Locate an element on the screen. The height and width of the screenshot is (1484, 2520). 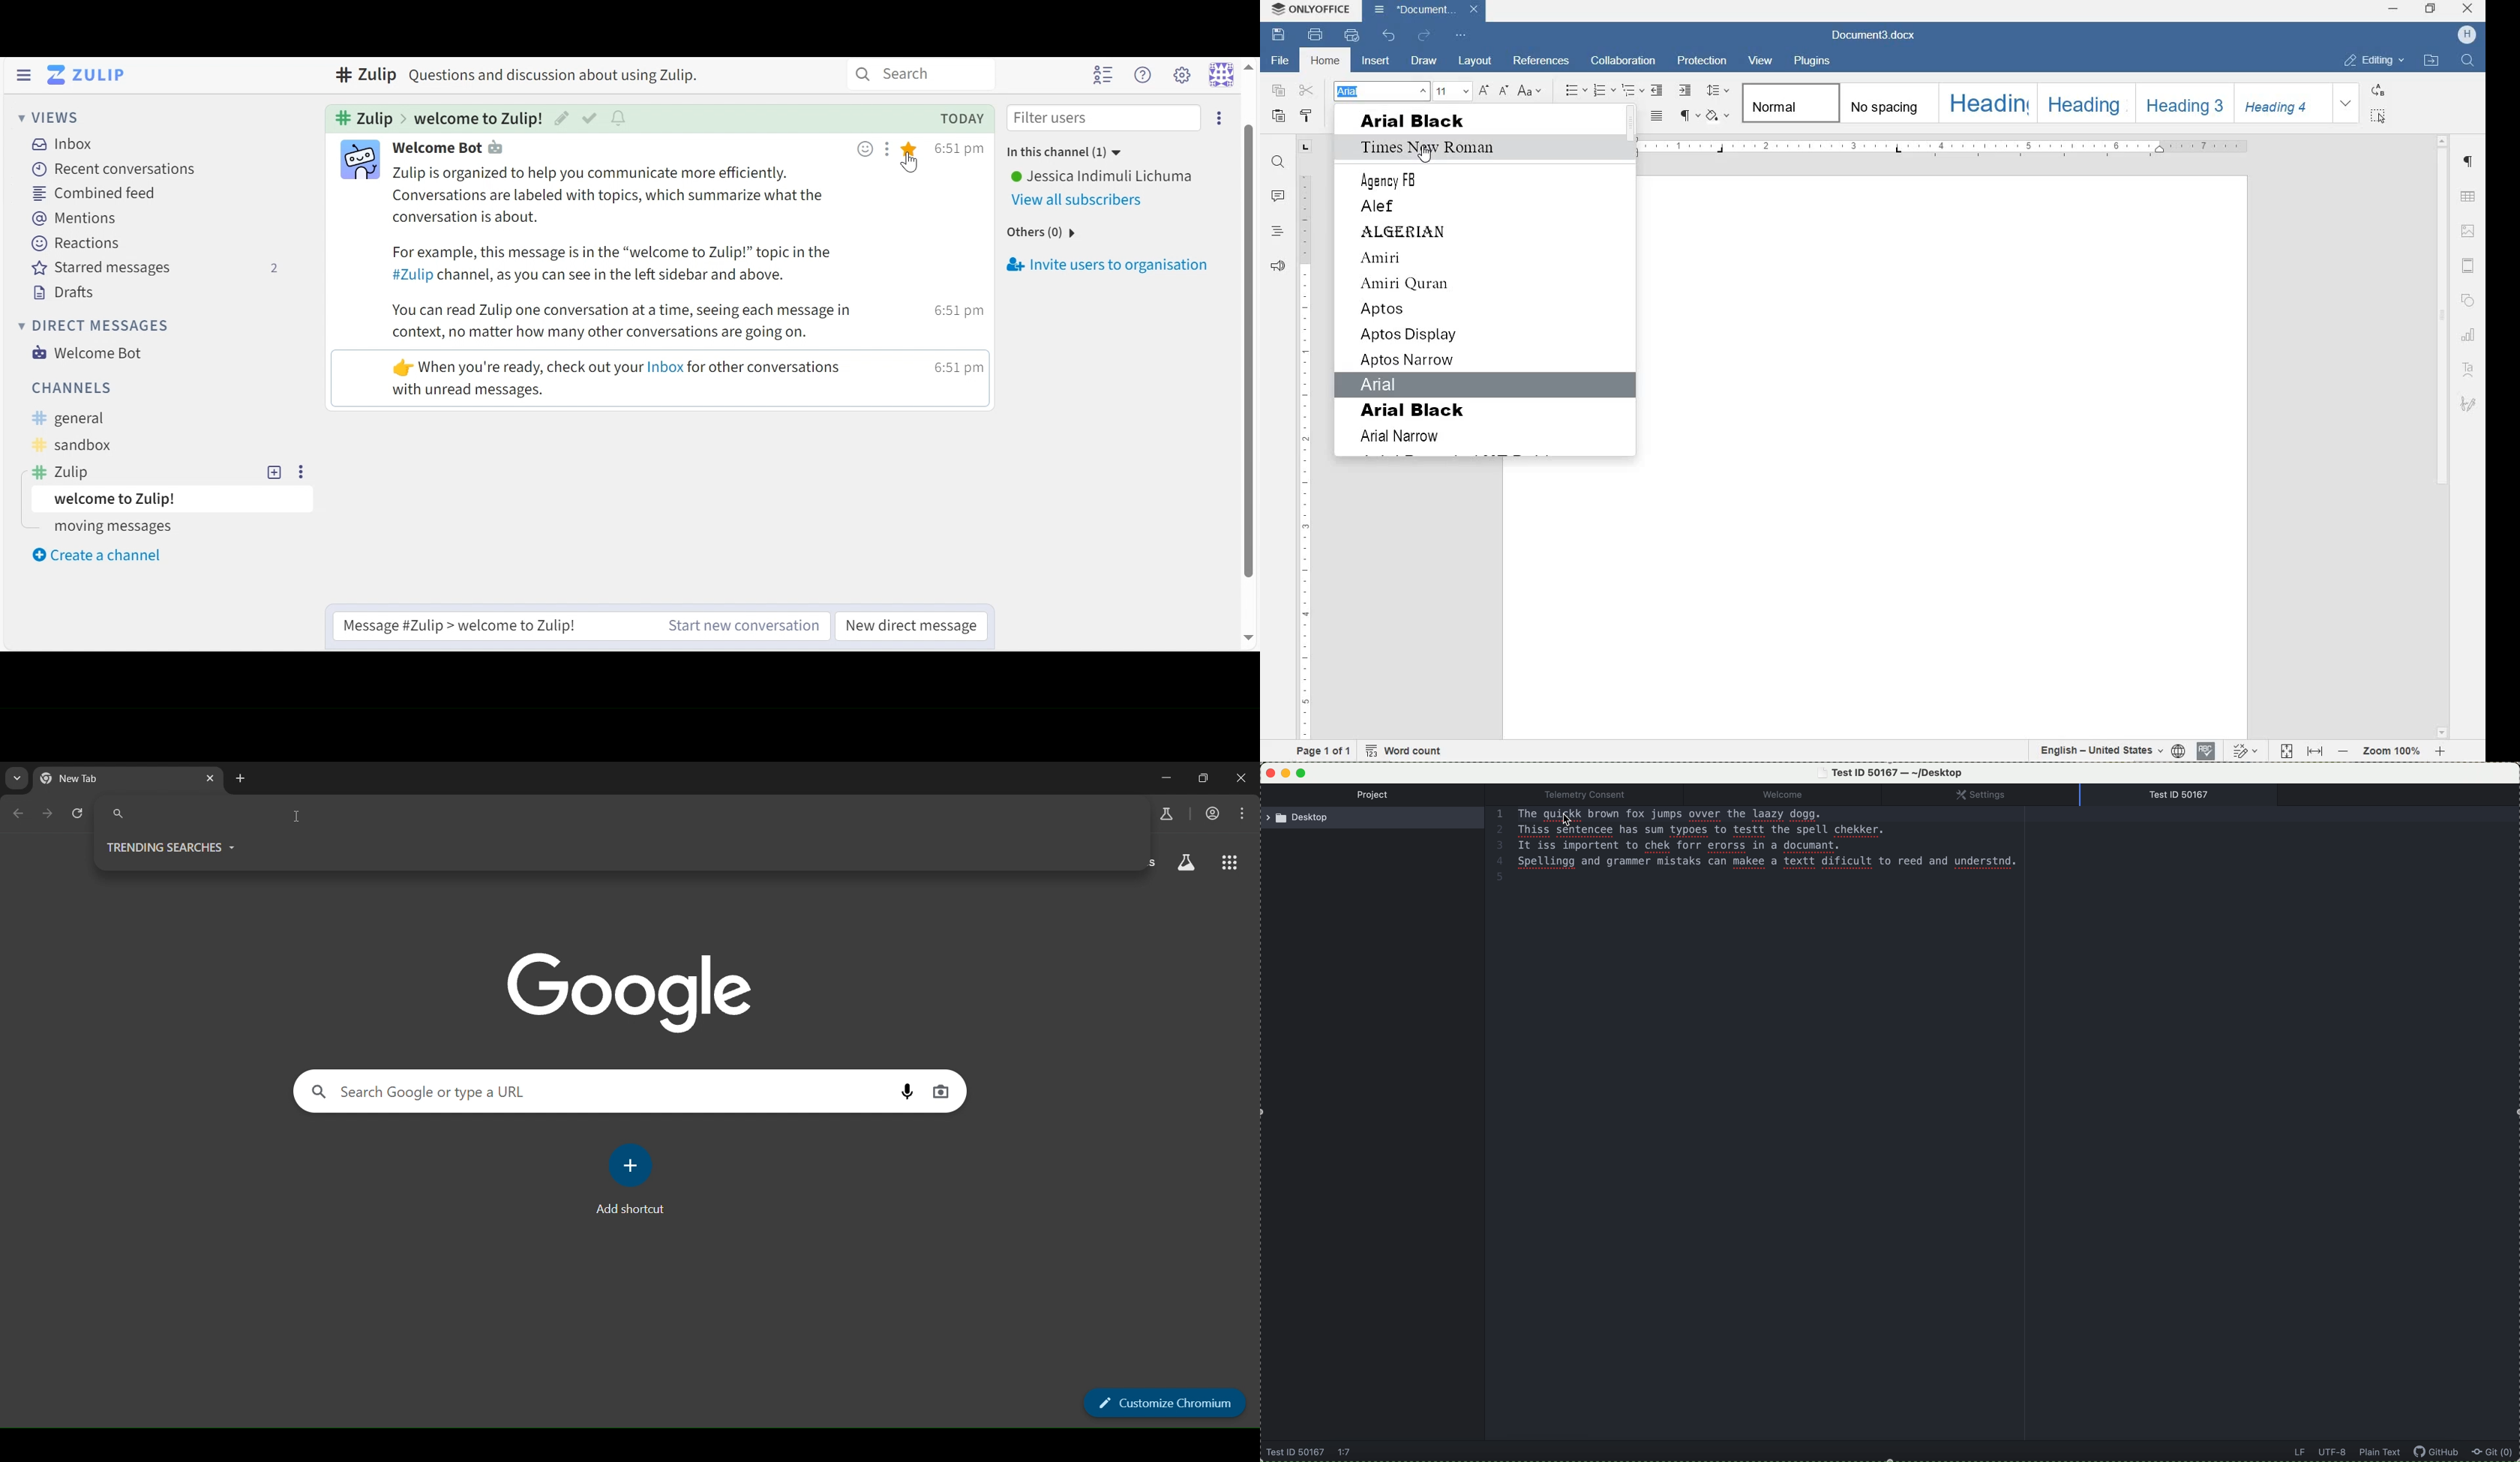
restore is located at coordinates (2433, 7).